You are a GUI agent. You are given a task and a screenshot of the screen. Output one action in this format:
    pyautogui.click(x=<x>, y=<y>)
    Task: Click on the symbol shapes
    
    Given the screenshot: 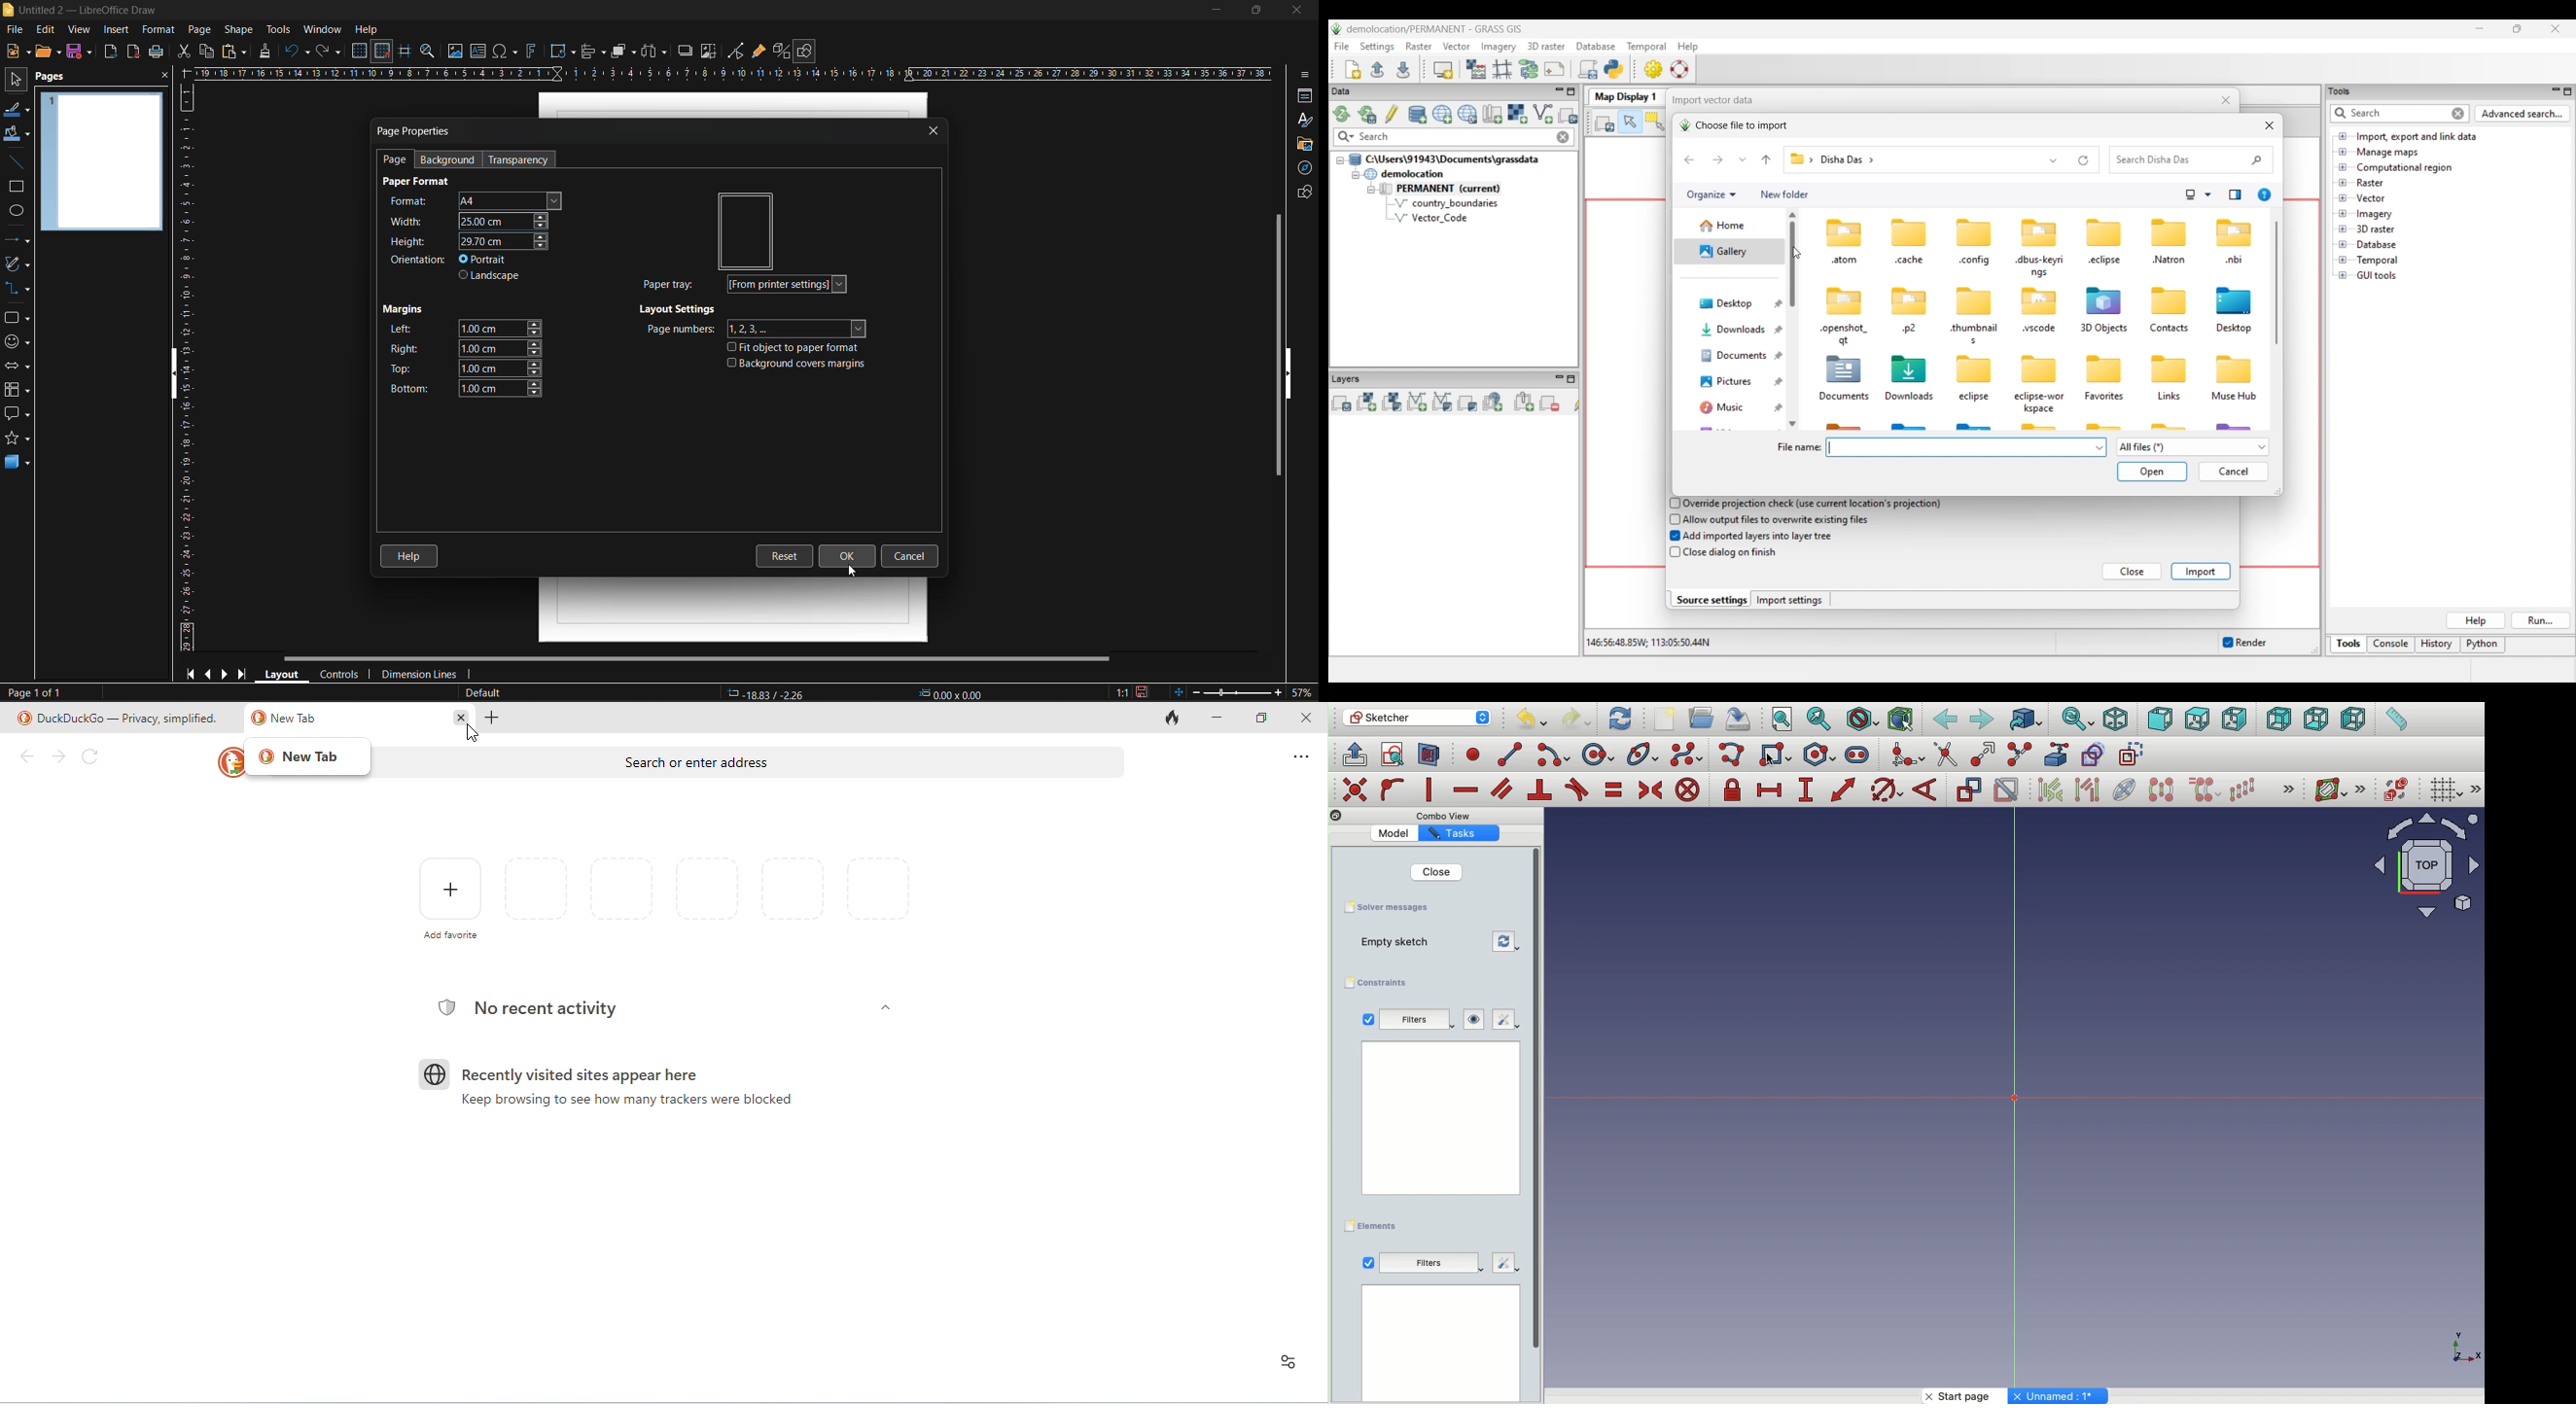 What is the action you would take?
    pyautogui.click(x=19, y=343)
    